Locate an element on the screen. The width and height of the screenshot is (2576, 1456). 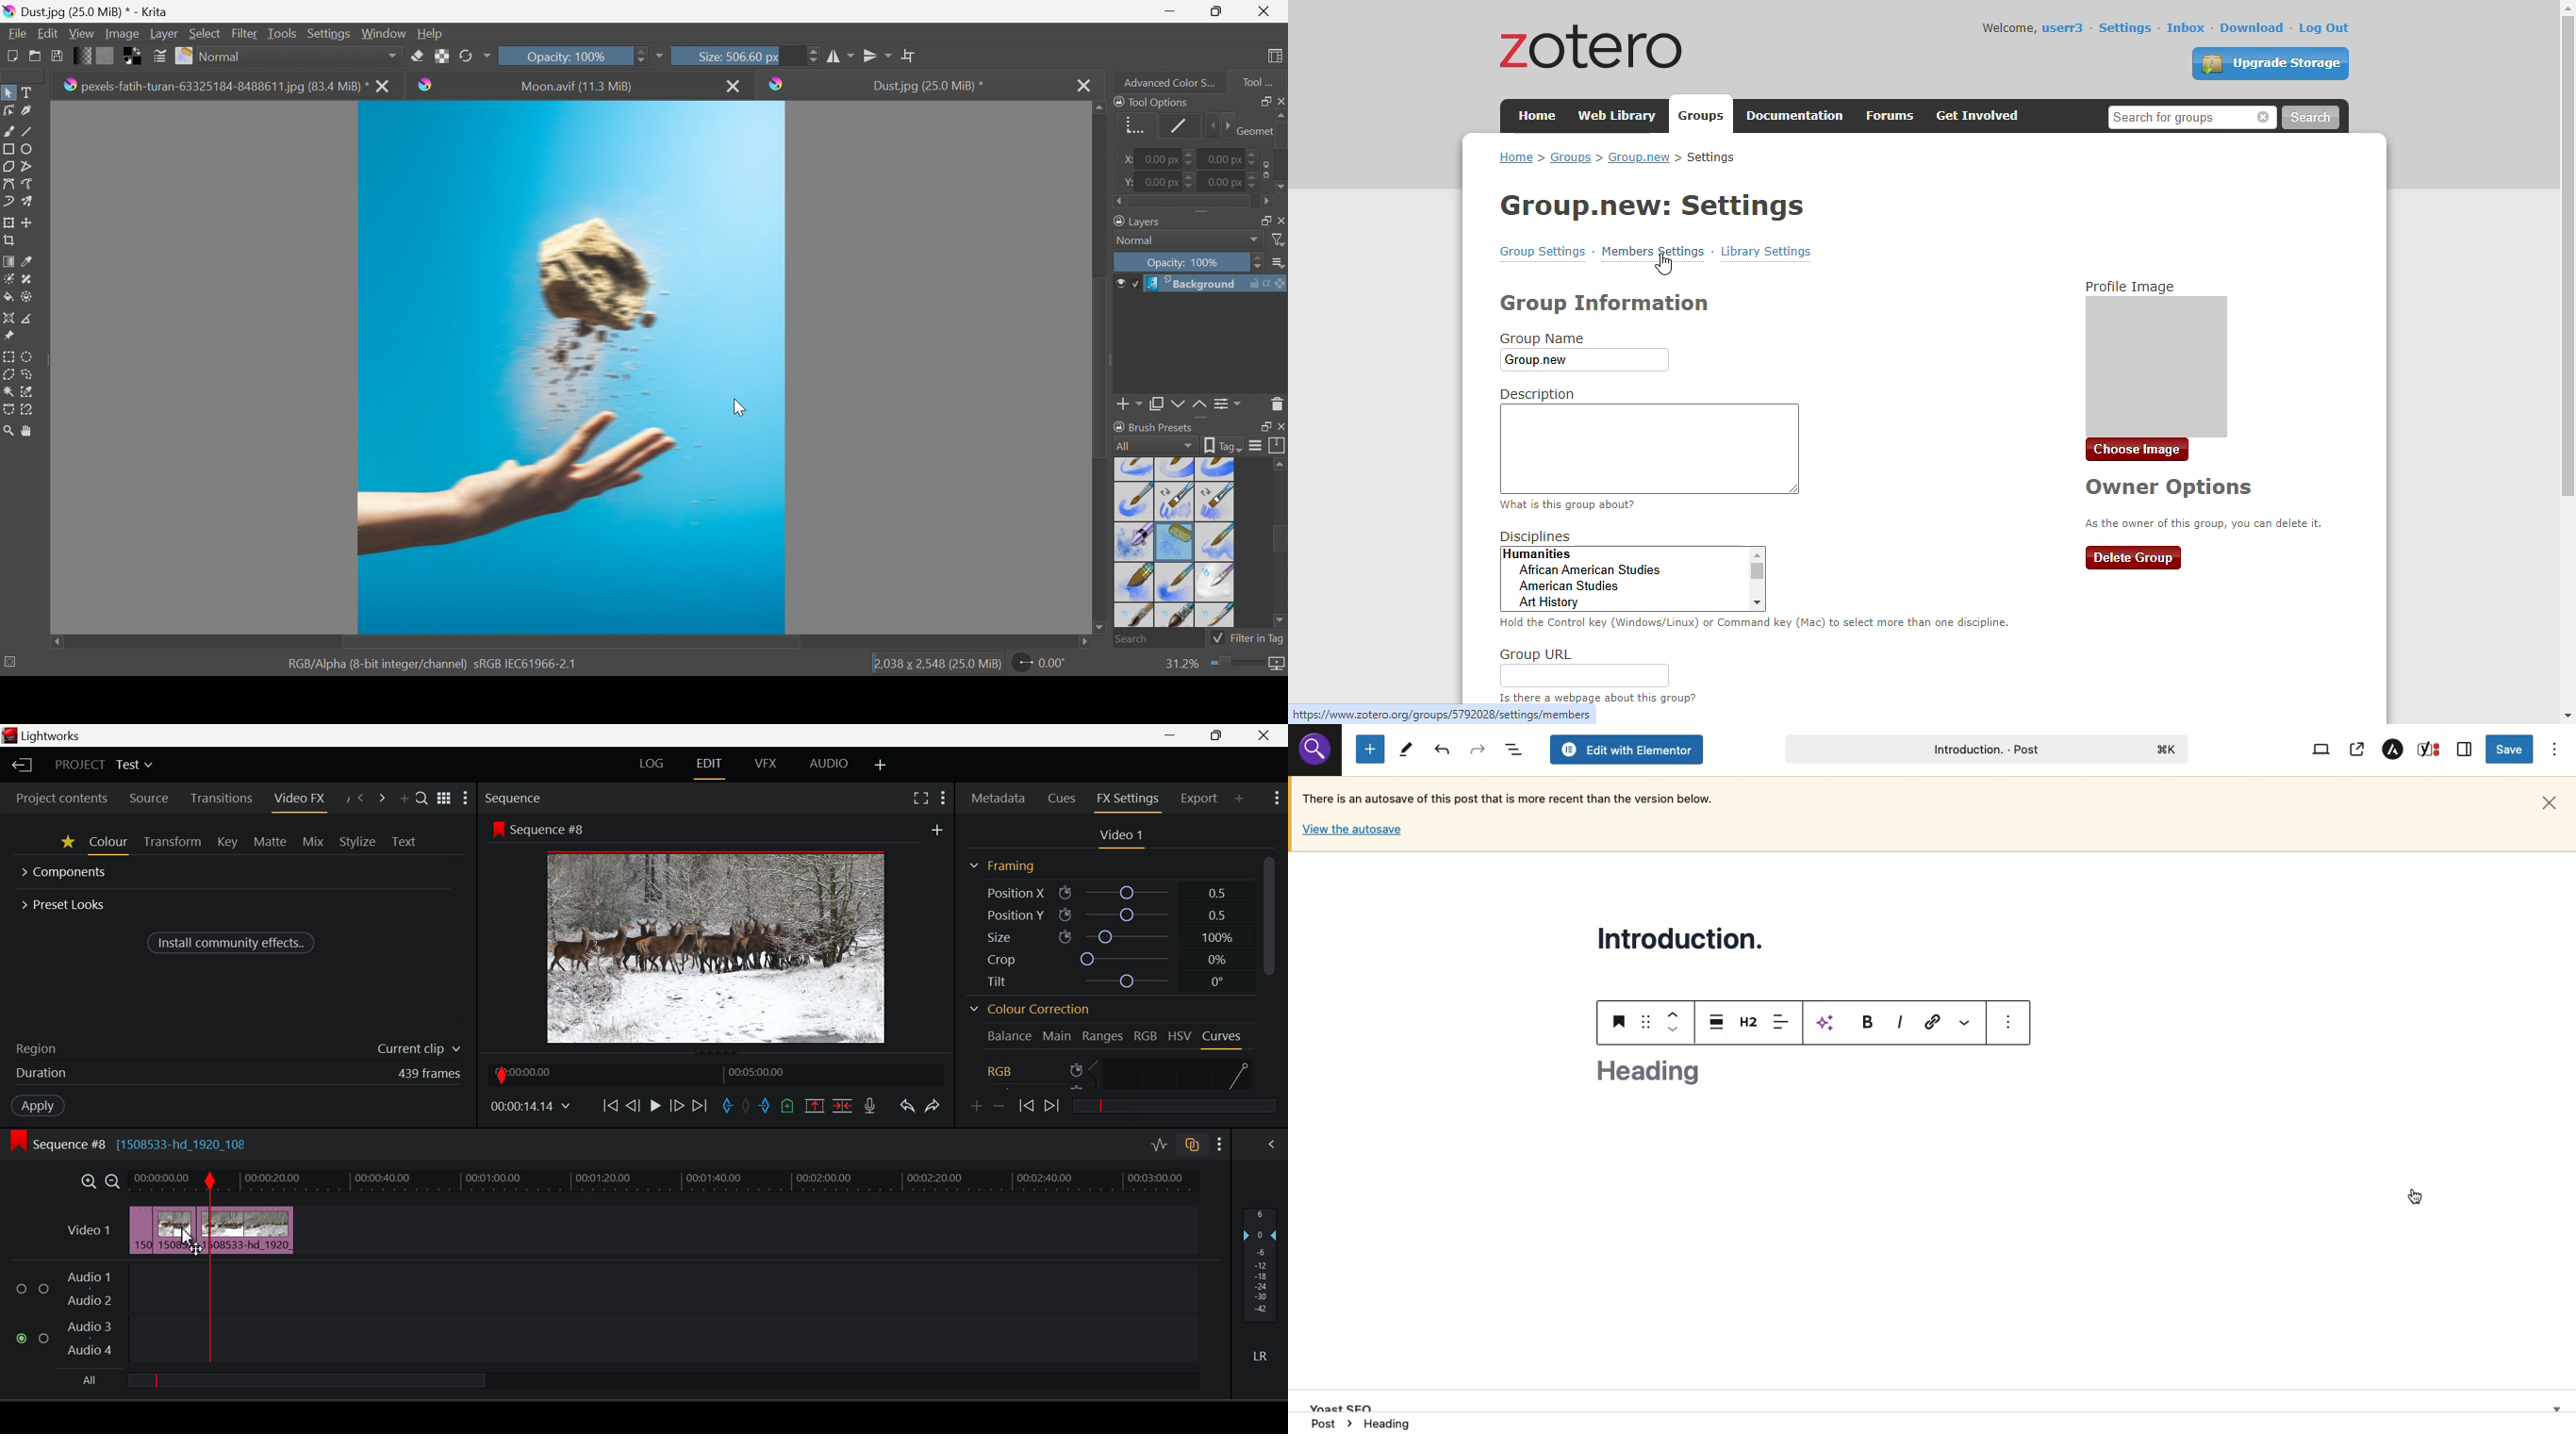
Sequence Editing Section is located at coordinates (131, 1145).